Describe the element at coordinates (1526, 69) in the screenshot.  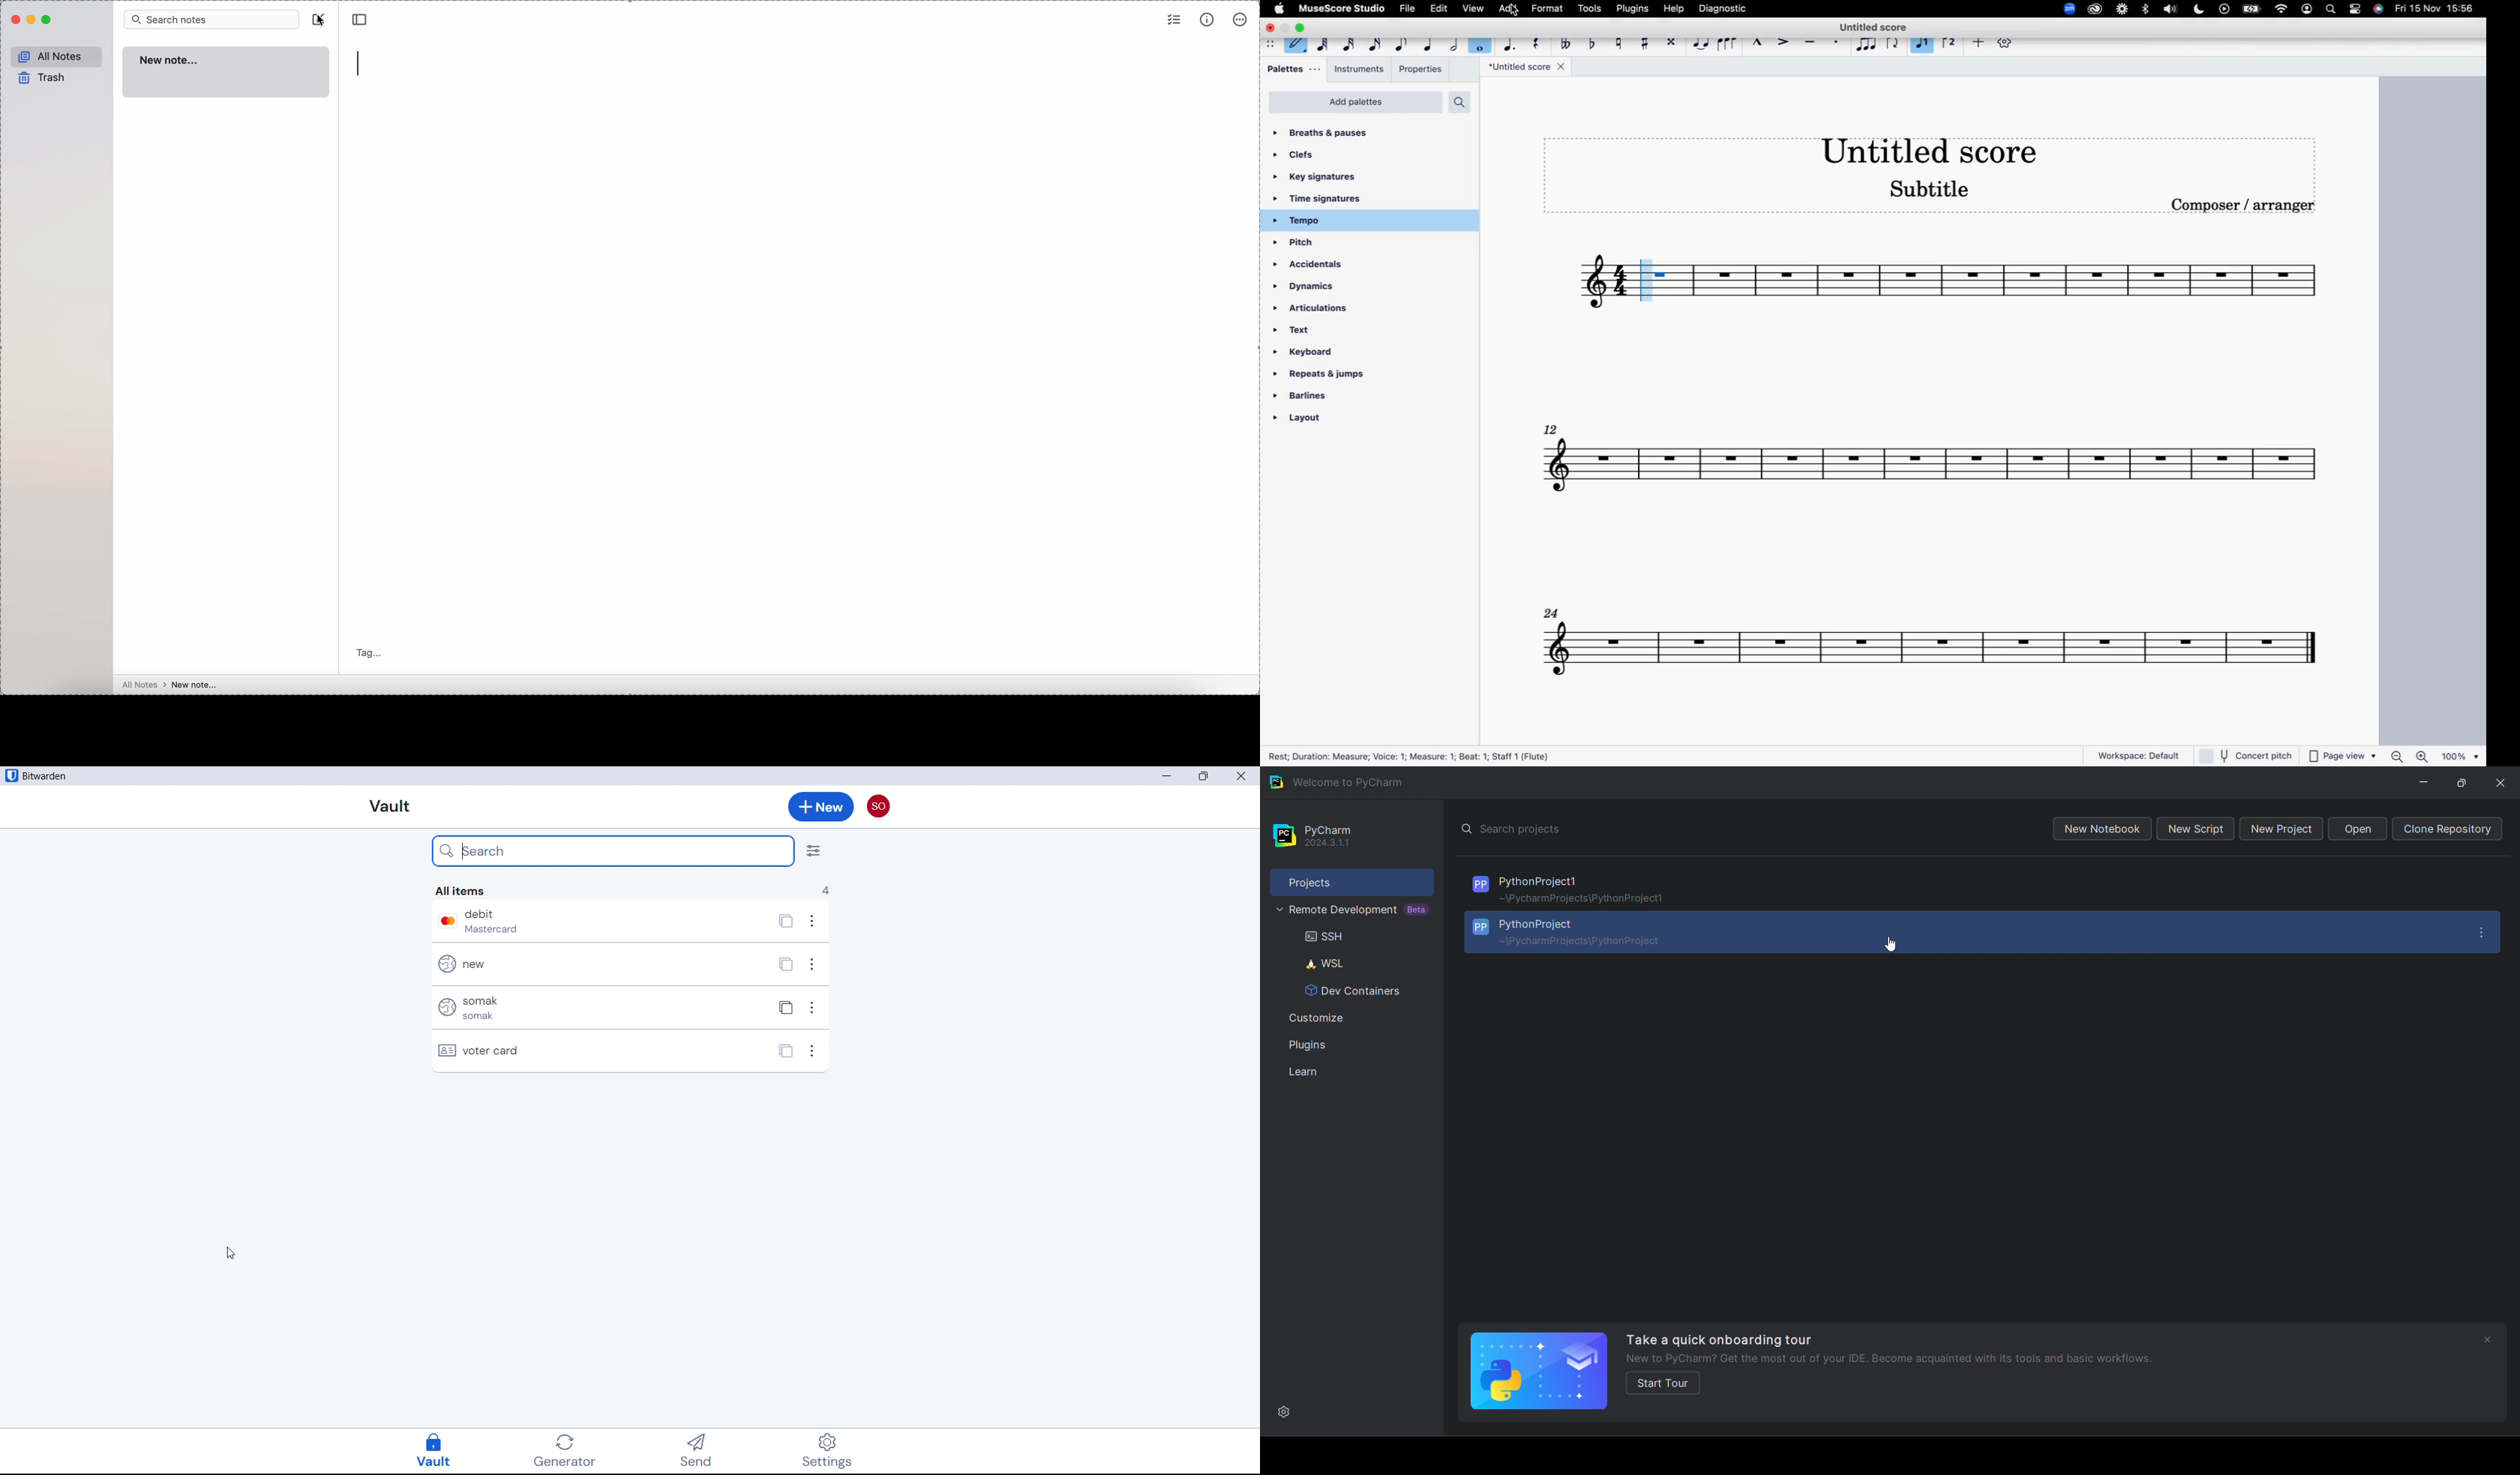
I see `score title` at that location.